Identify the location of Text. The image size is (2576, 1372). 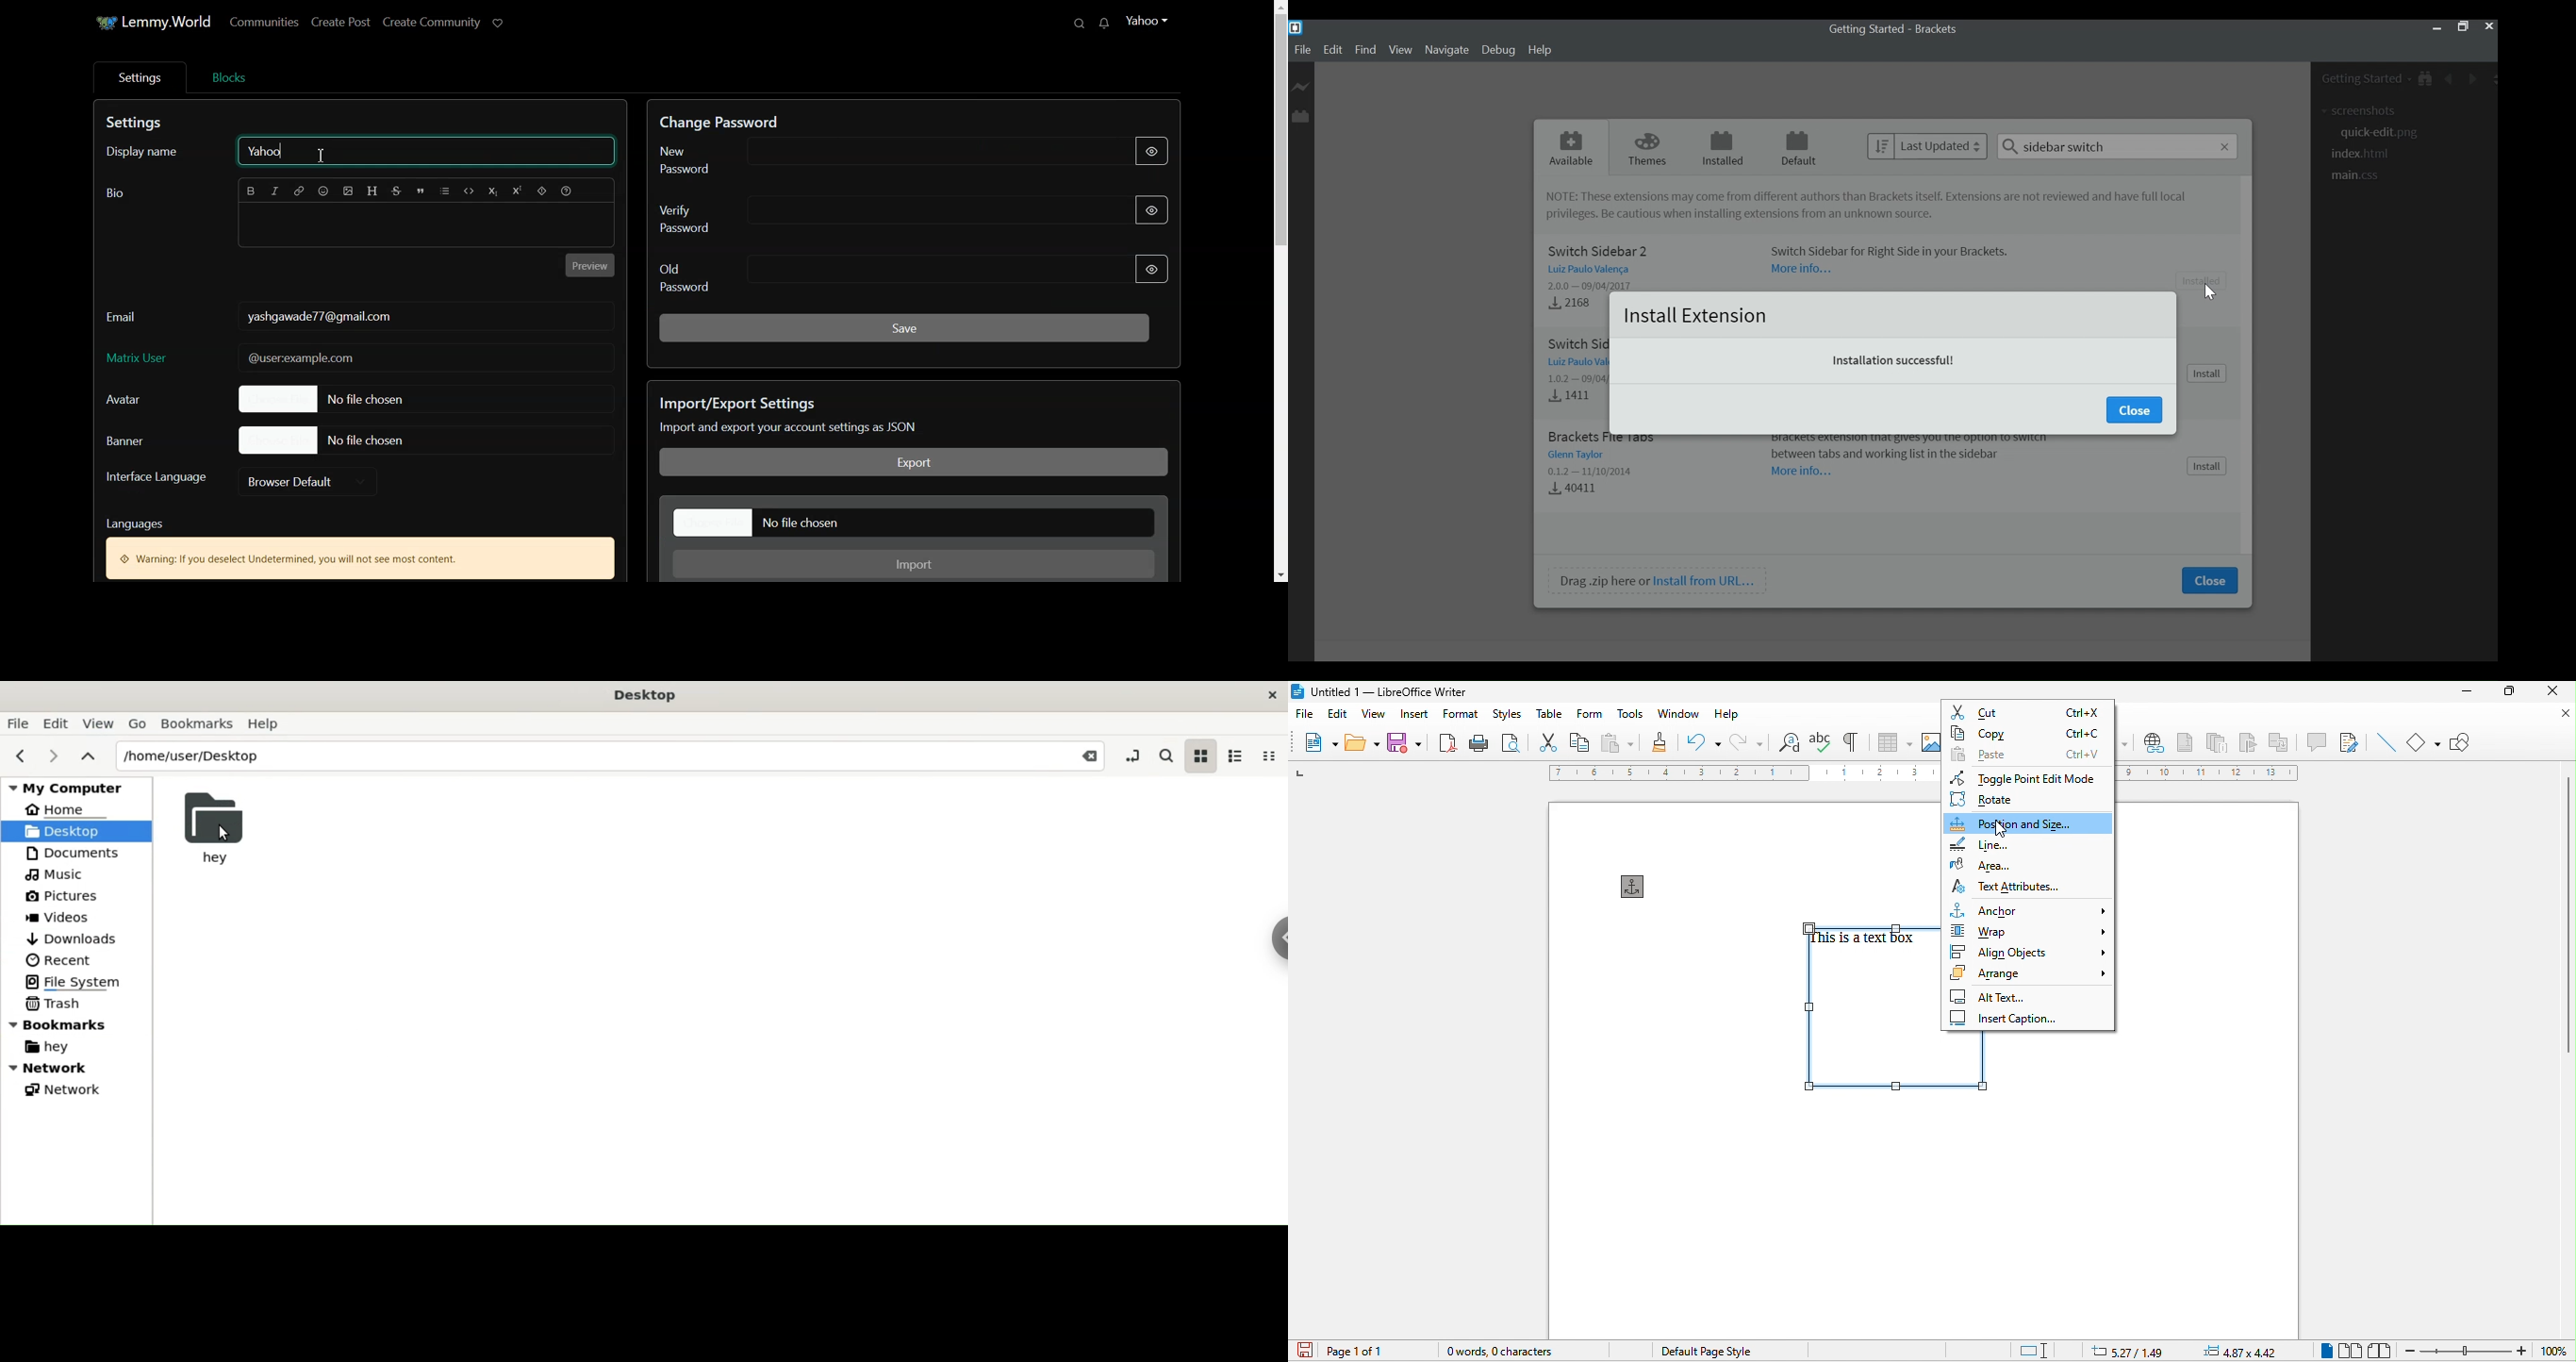
(138, 124).